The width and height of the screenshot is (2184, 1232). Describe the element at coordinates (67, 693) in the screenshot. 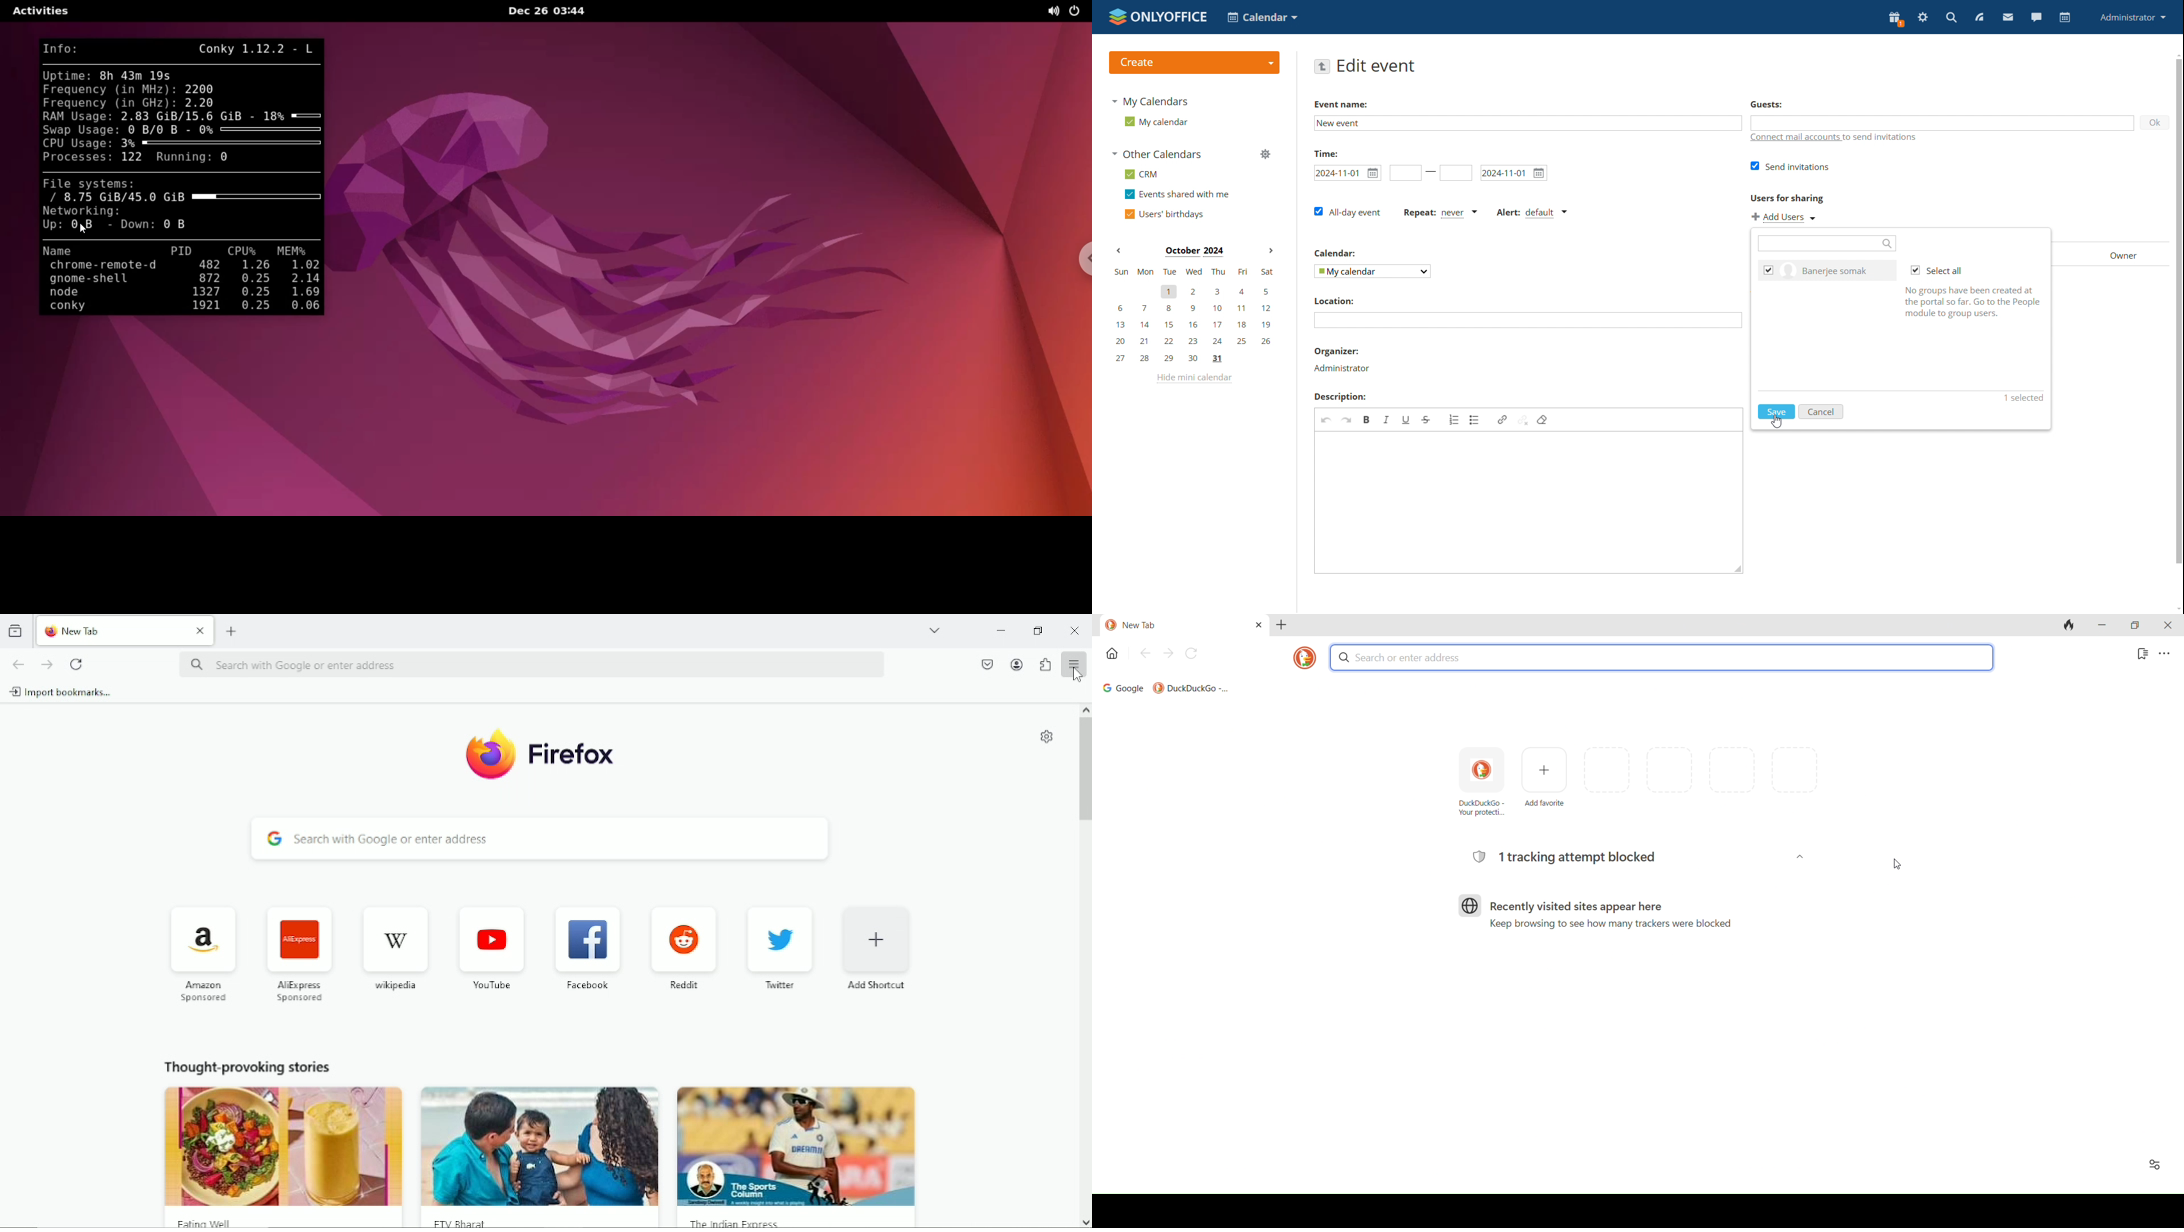

I see `import bookmarks` at that location.